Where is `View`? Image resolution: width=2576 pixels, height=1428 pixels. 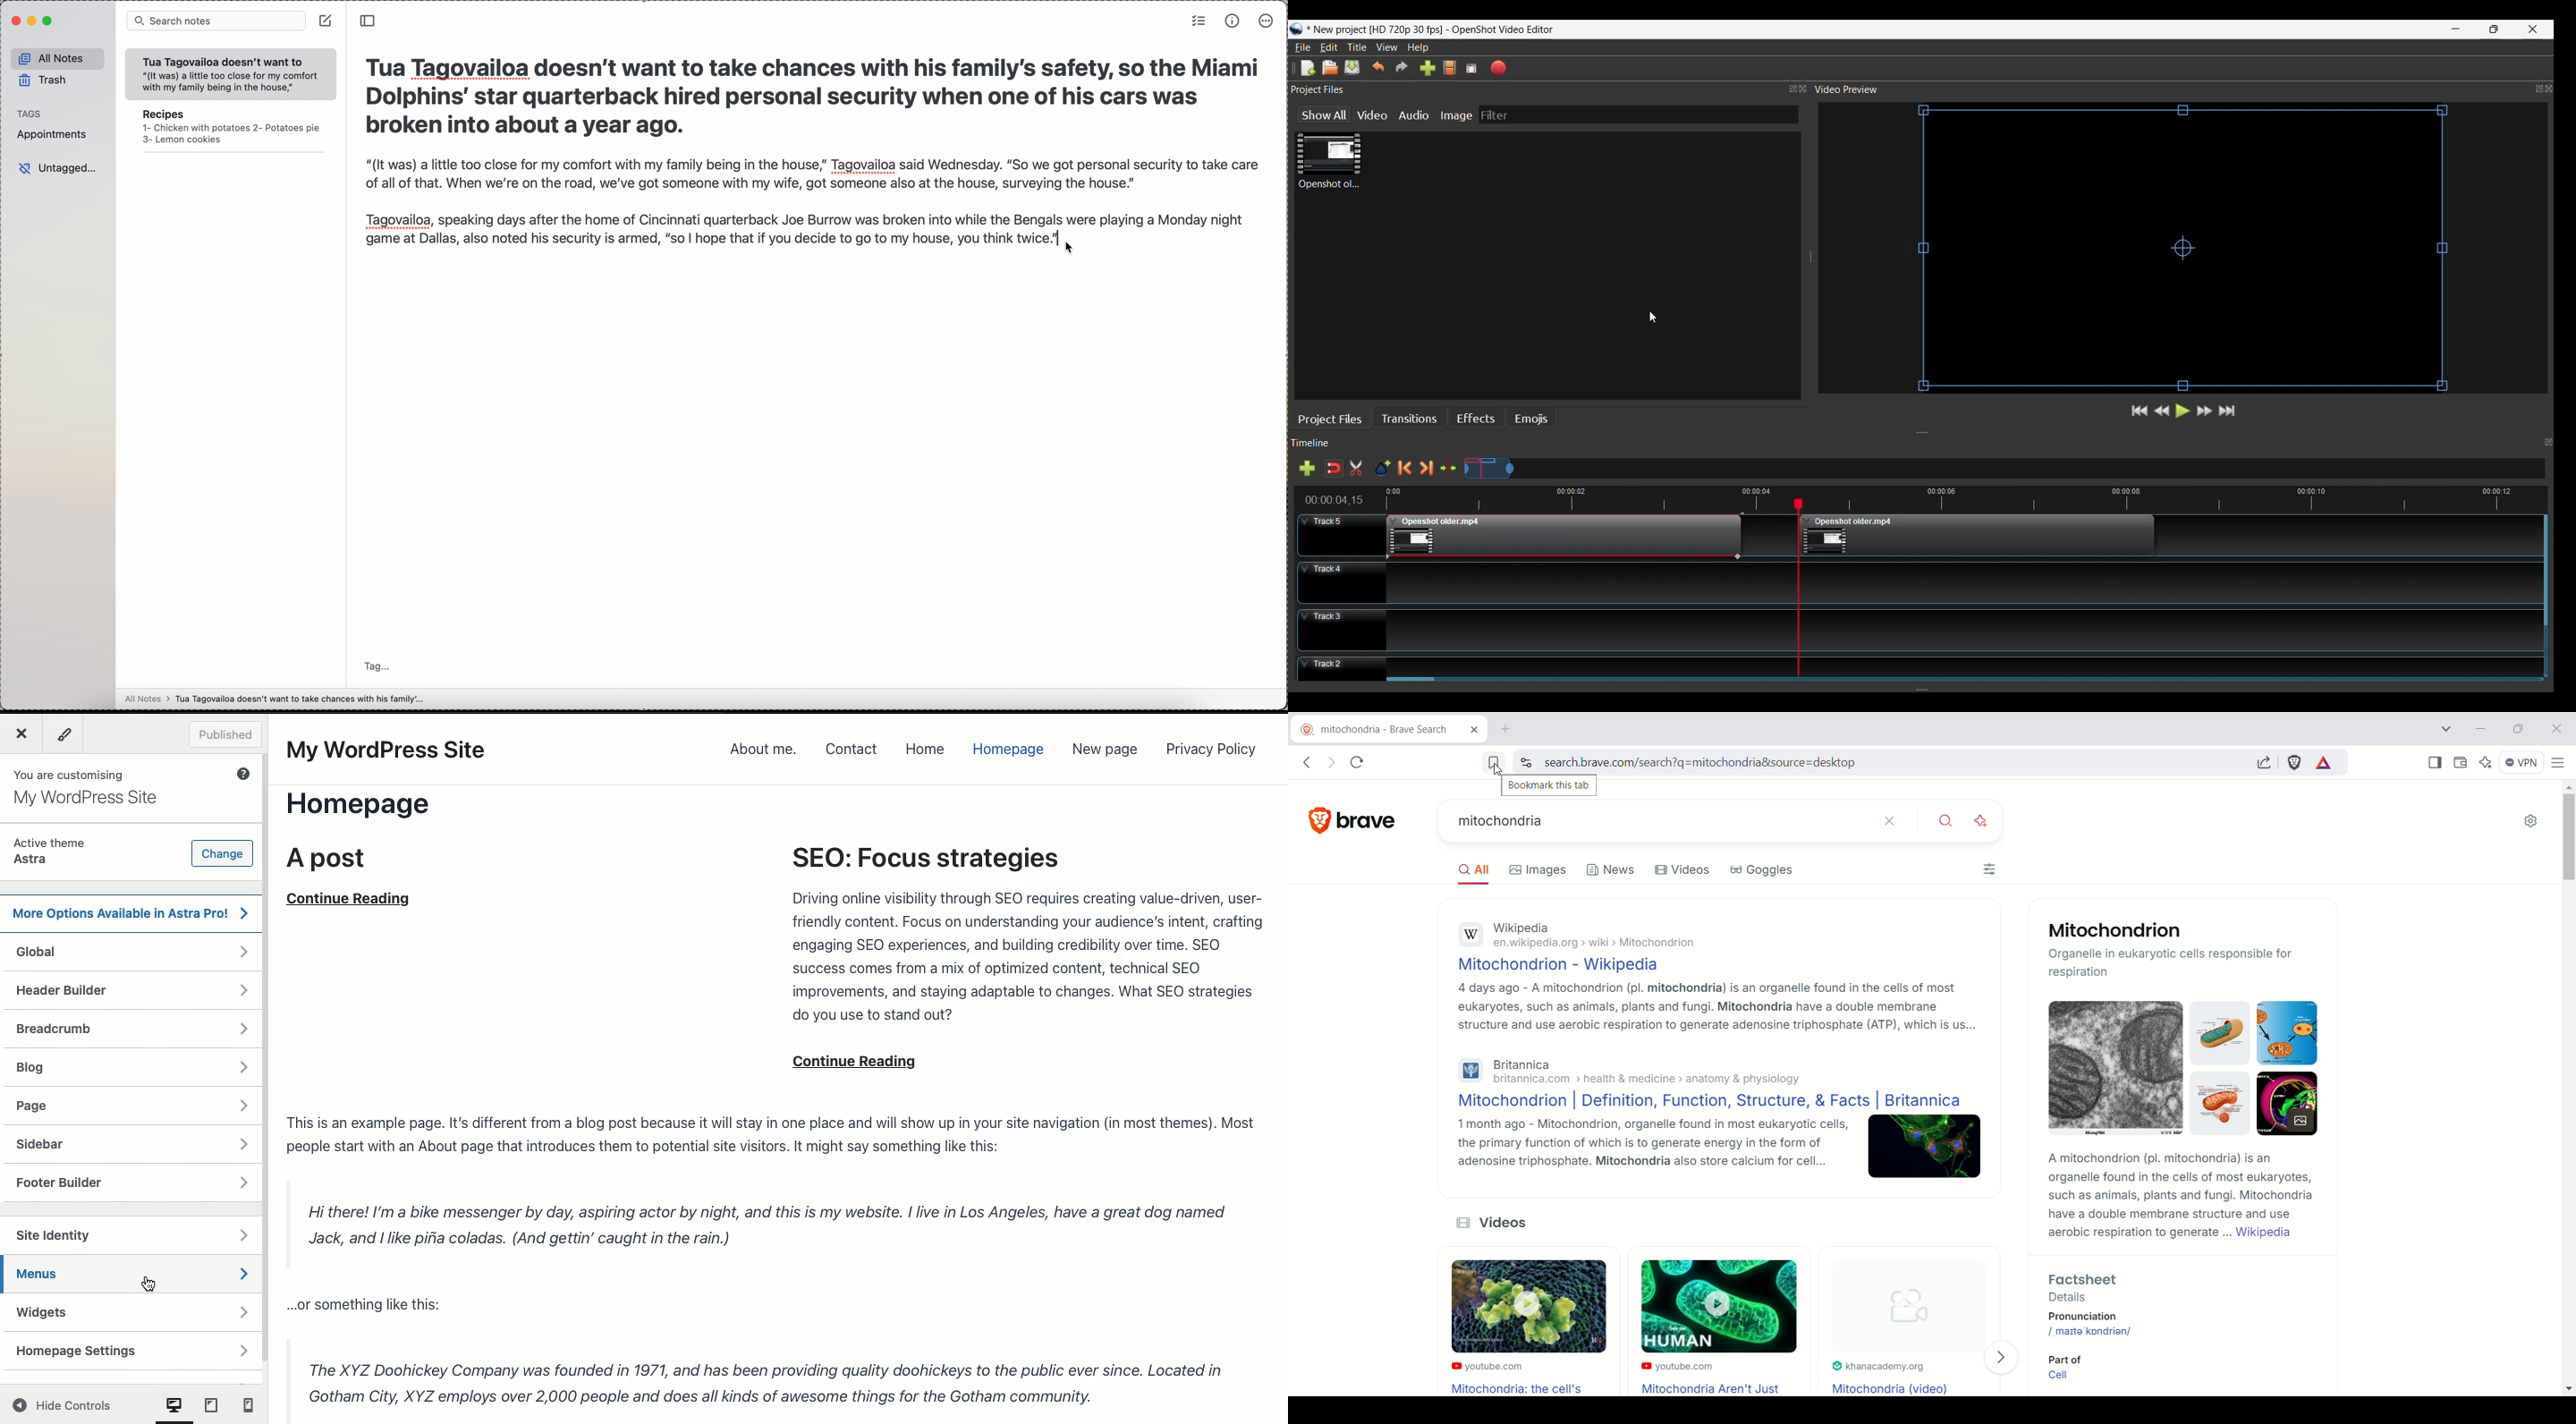 View is located at coordinates (1388, 47).